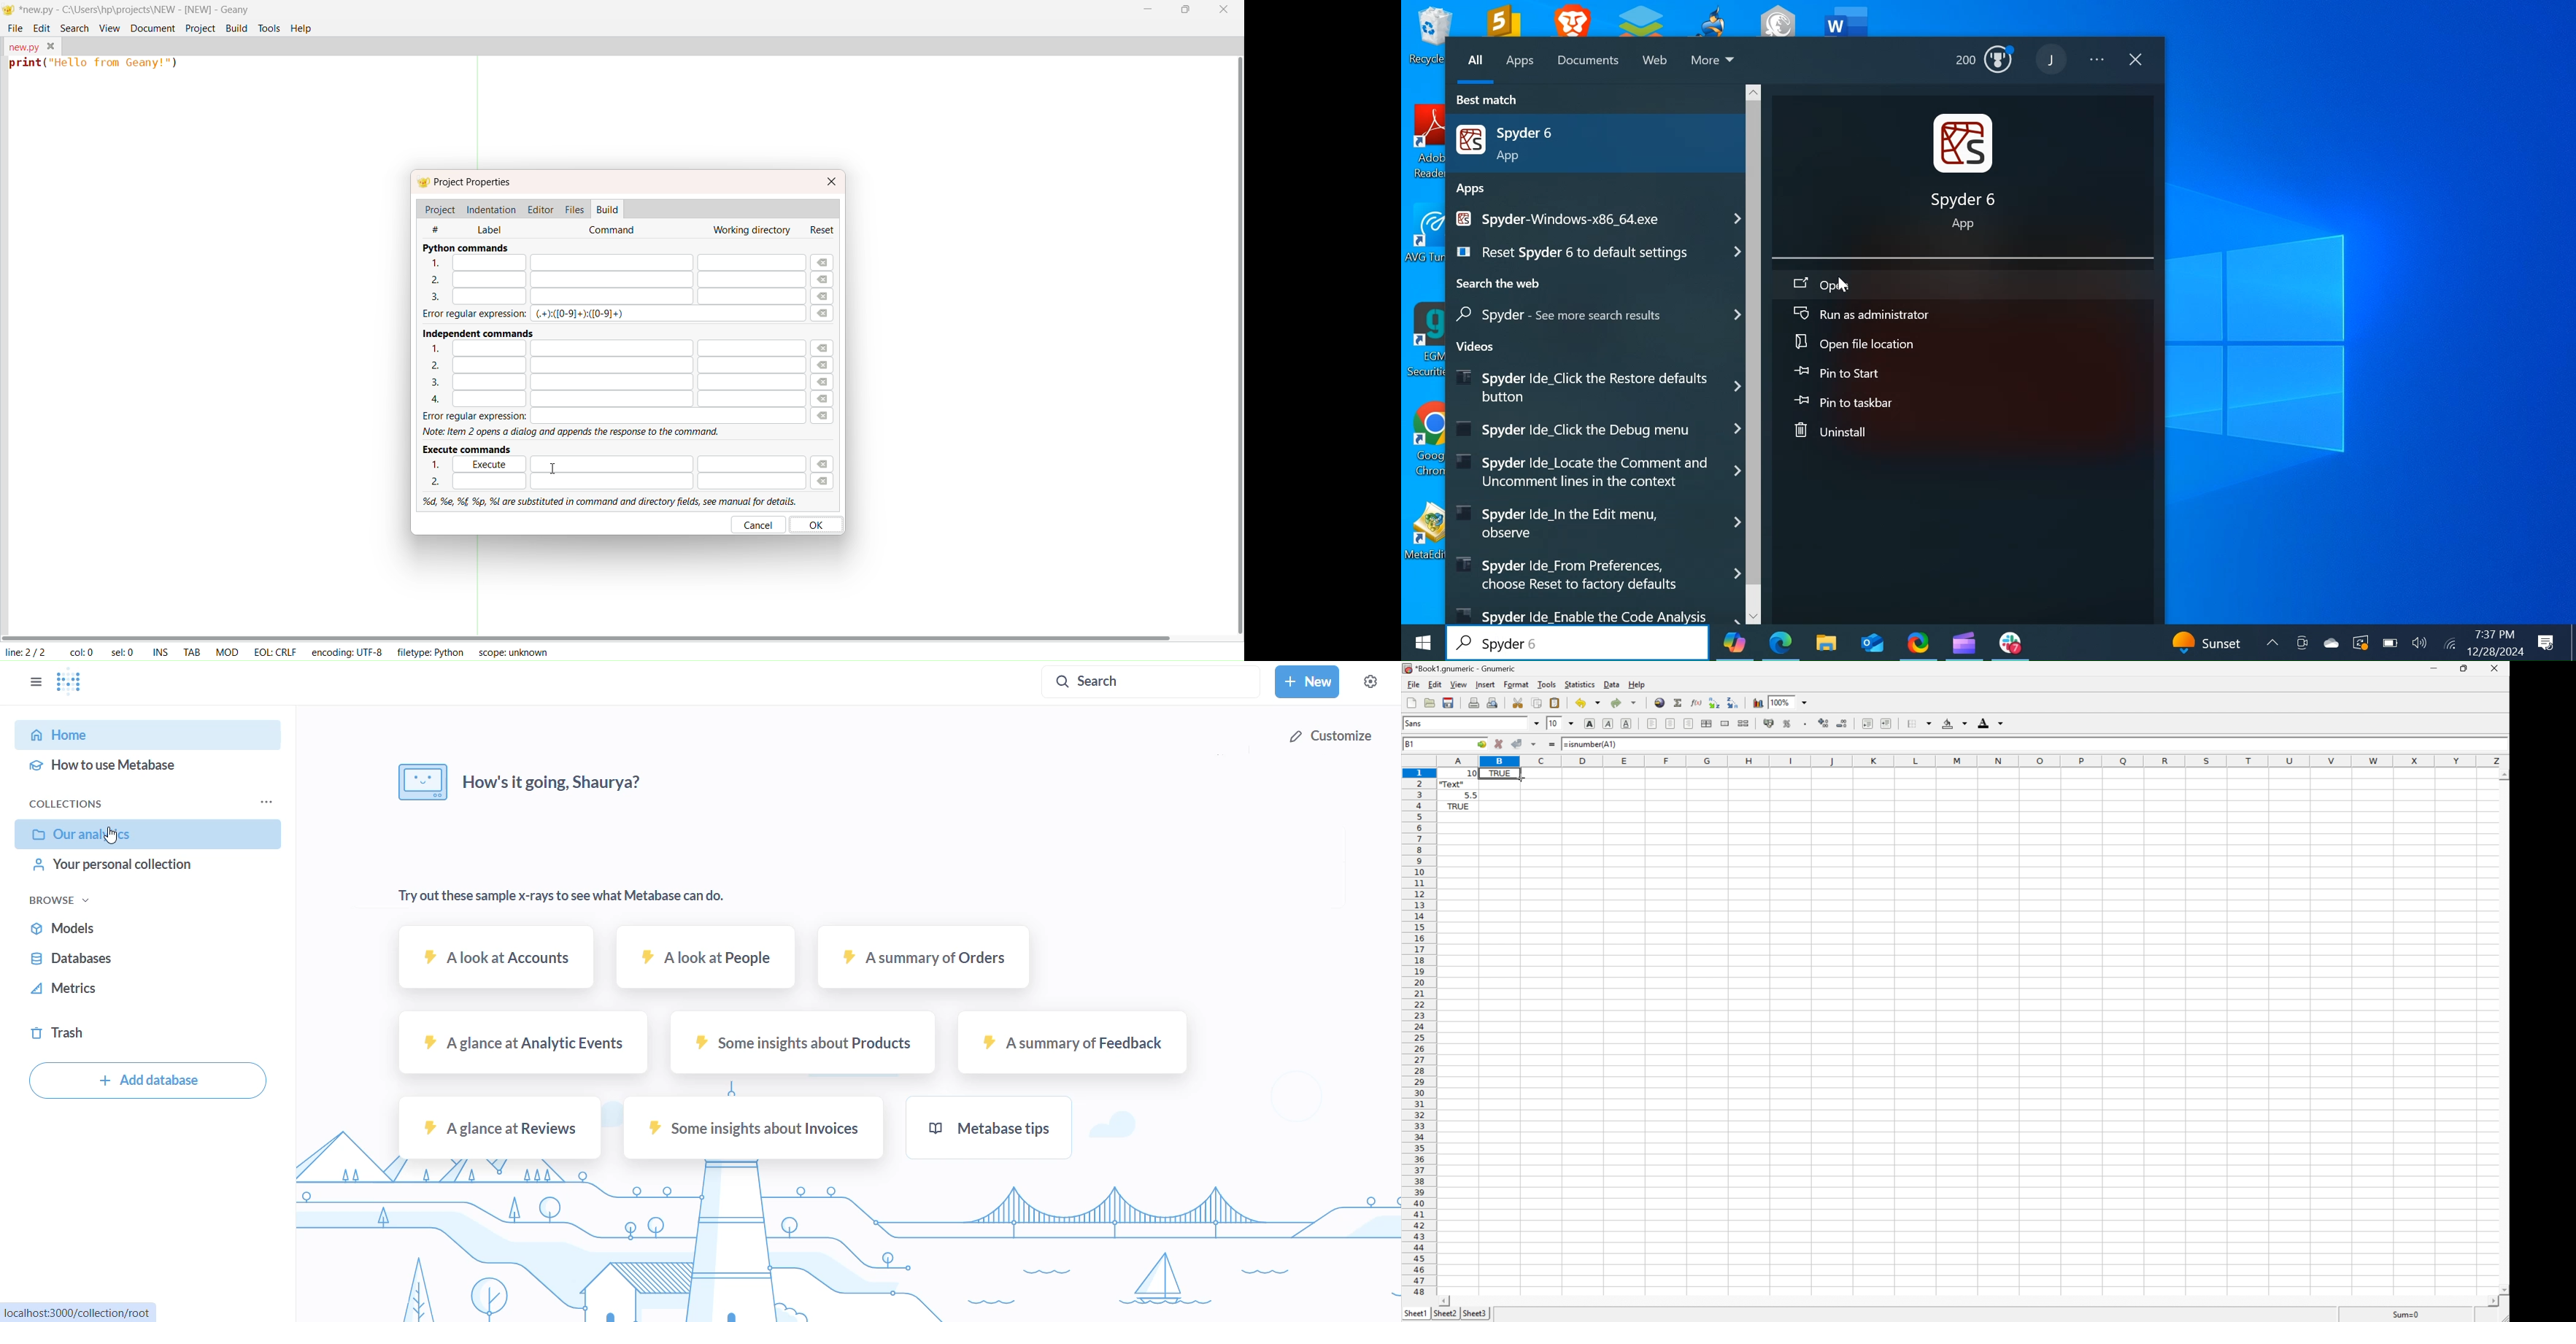  What do you see at coordinates (2546, 642) in the screenshot?
I see `Notification` at bounding box center [2546, 642].